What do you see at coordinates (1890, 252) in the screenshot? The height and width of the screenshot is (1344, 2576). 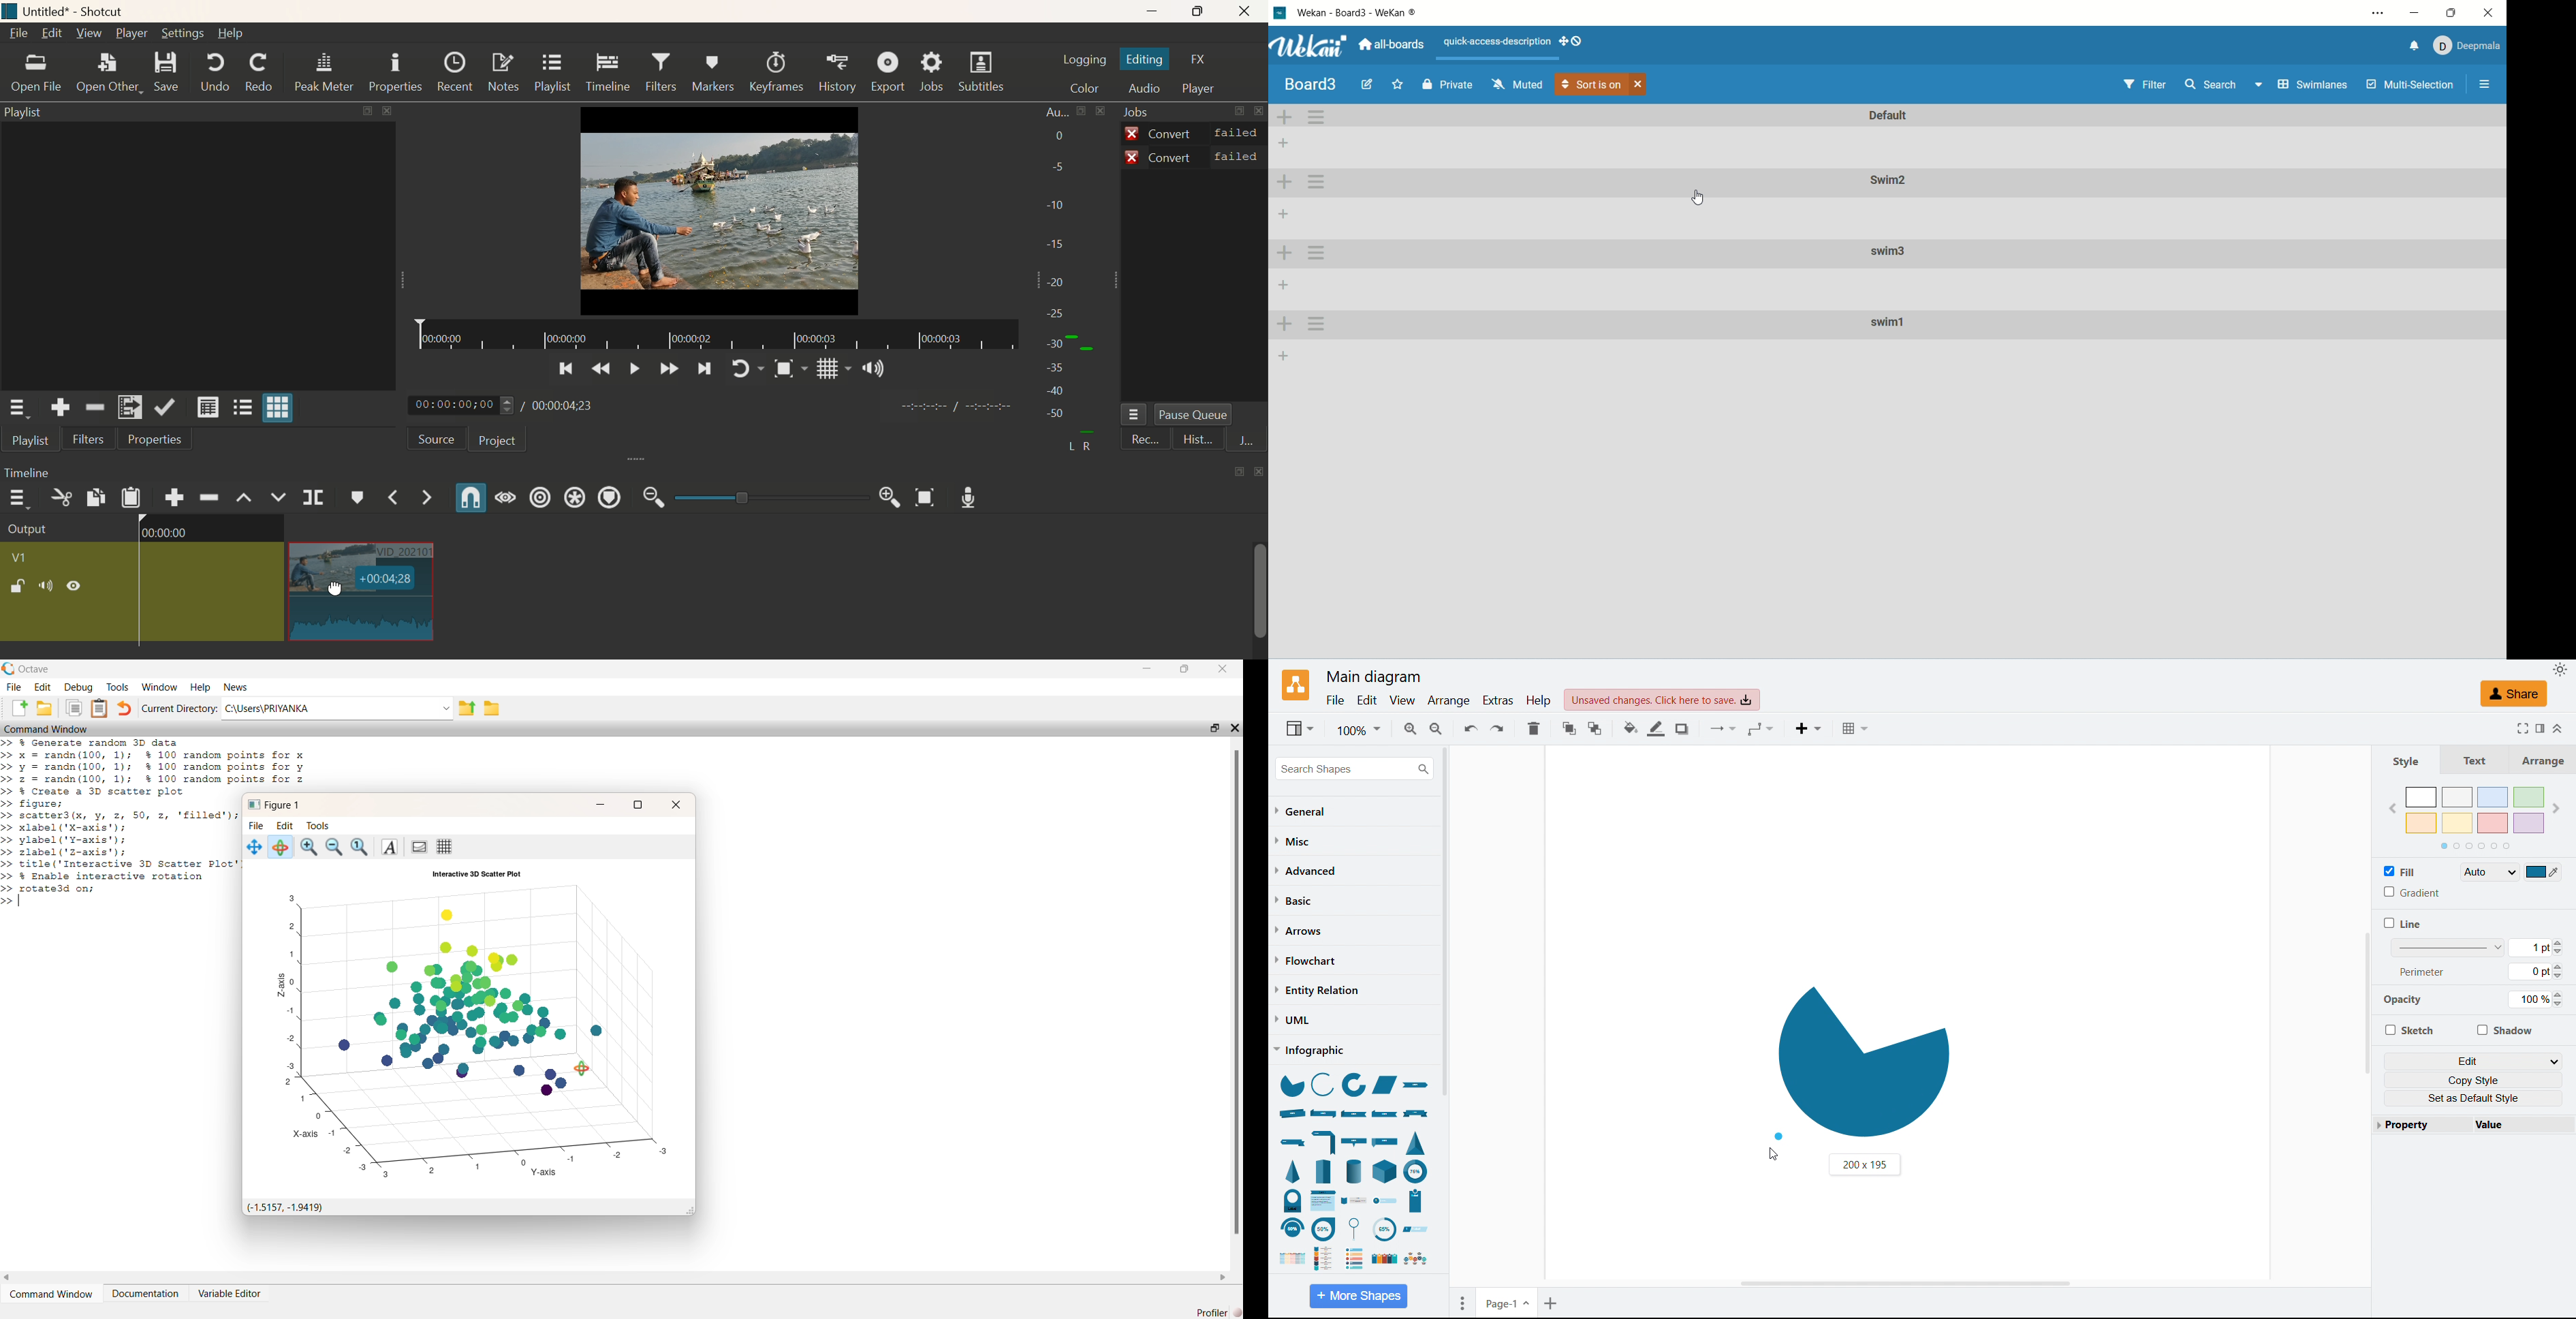 I see `swim3` at bounding box center [1890, 252].